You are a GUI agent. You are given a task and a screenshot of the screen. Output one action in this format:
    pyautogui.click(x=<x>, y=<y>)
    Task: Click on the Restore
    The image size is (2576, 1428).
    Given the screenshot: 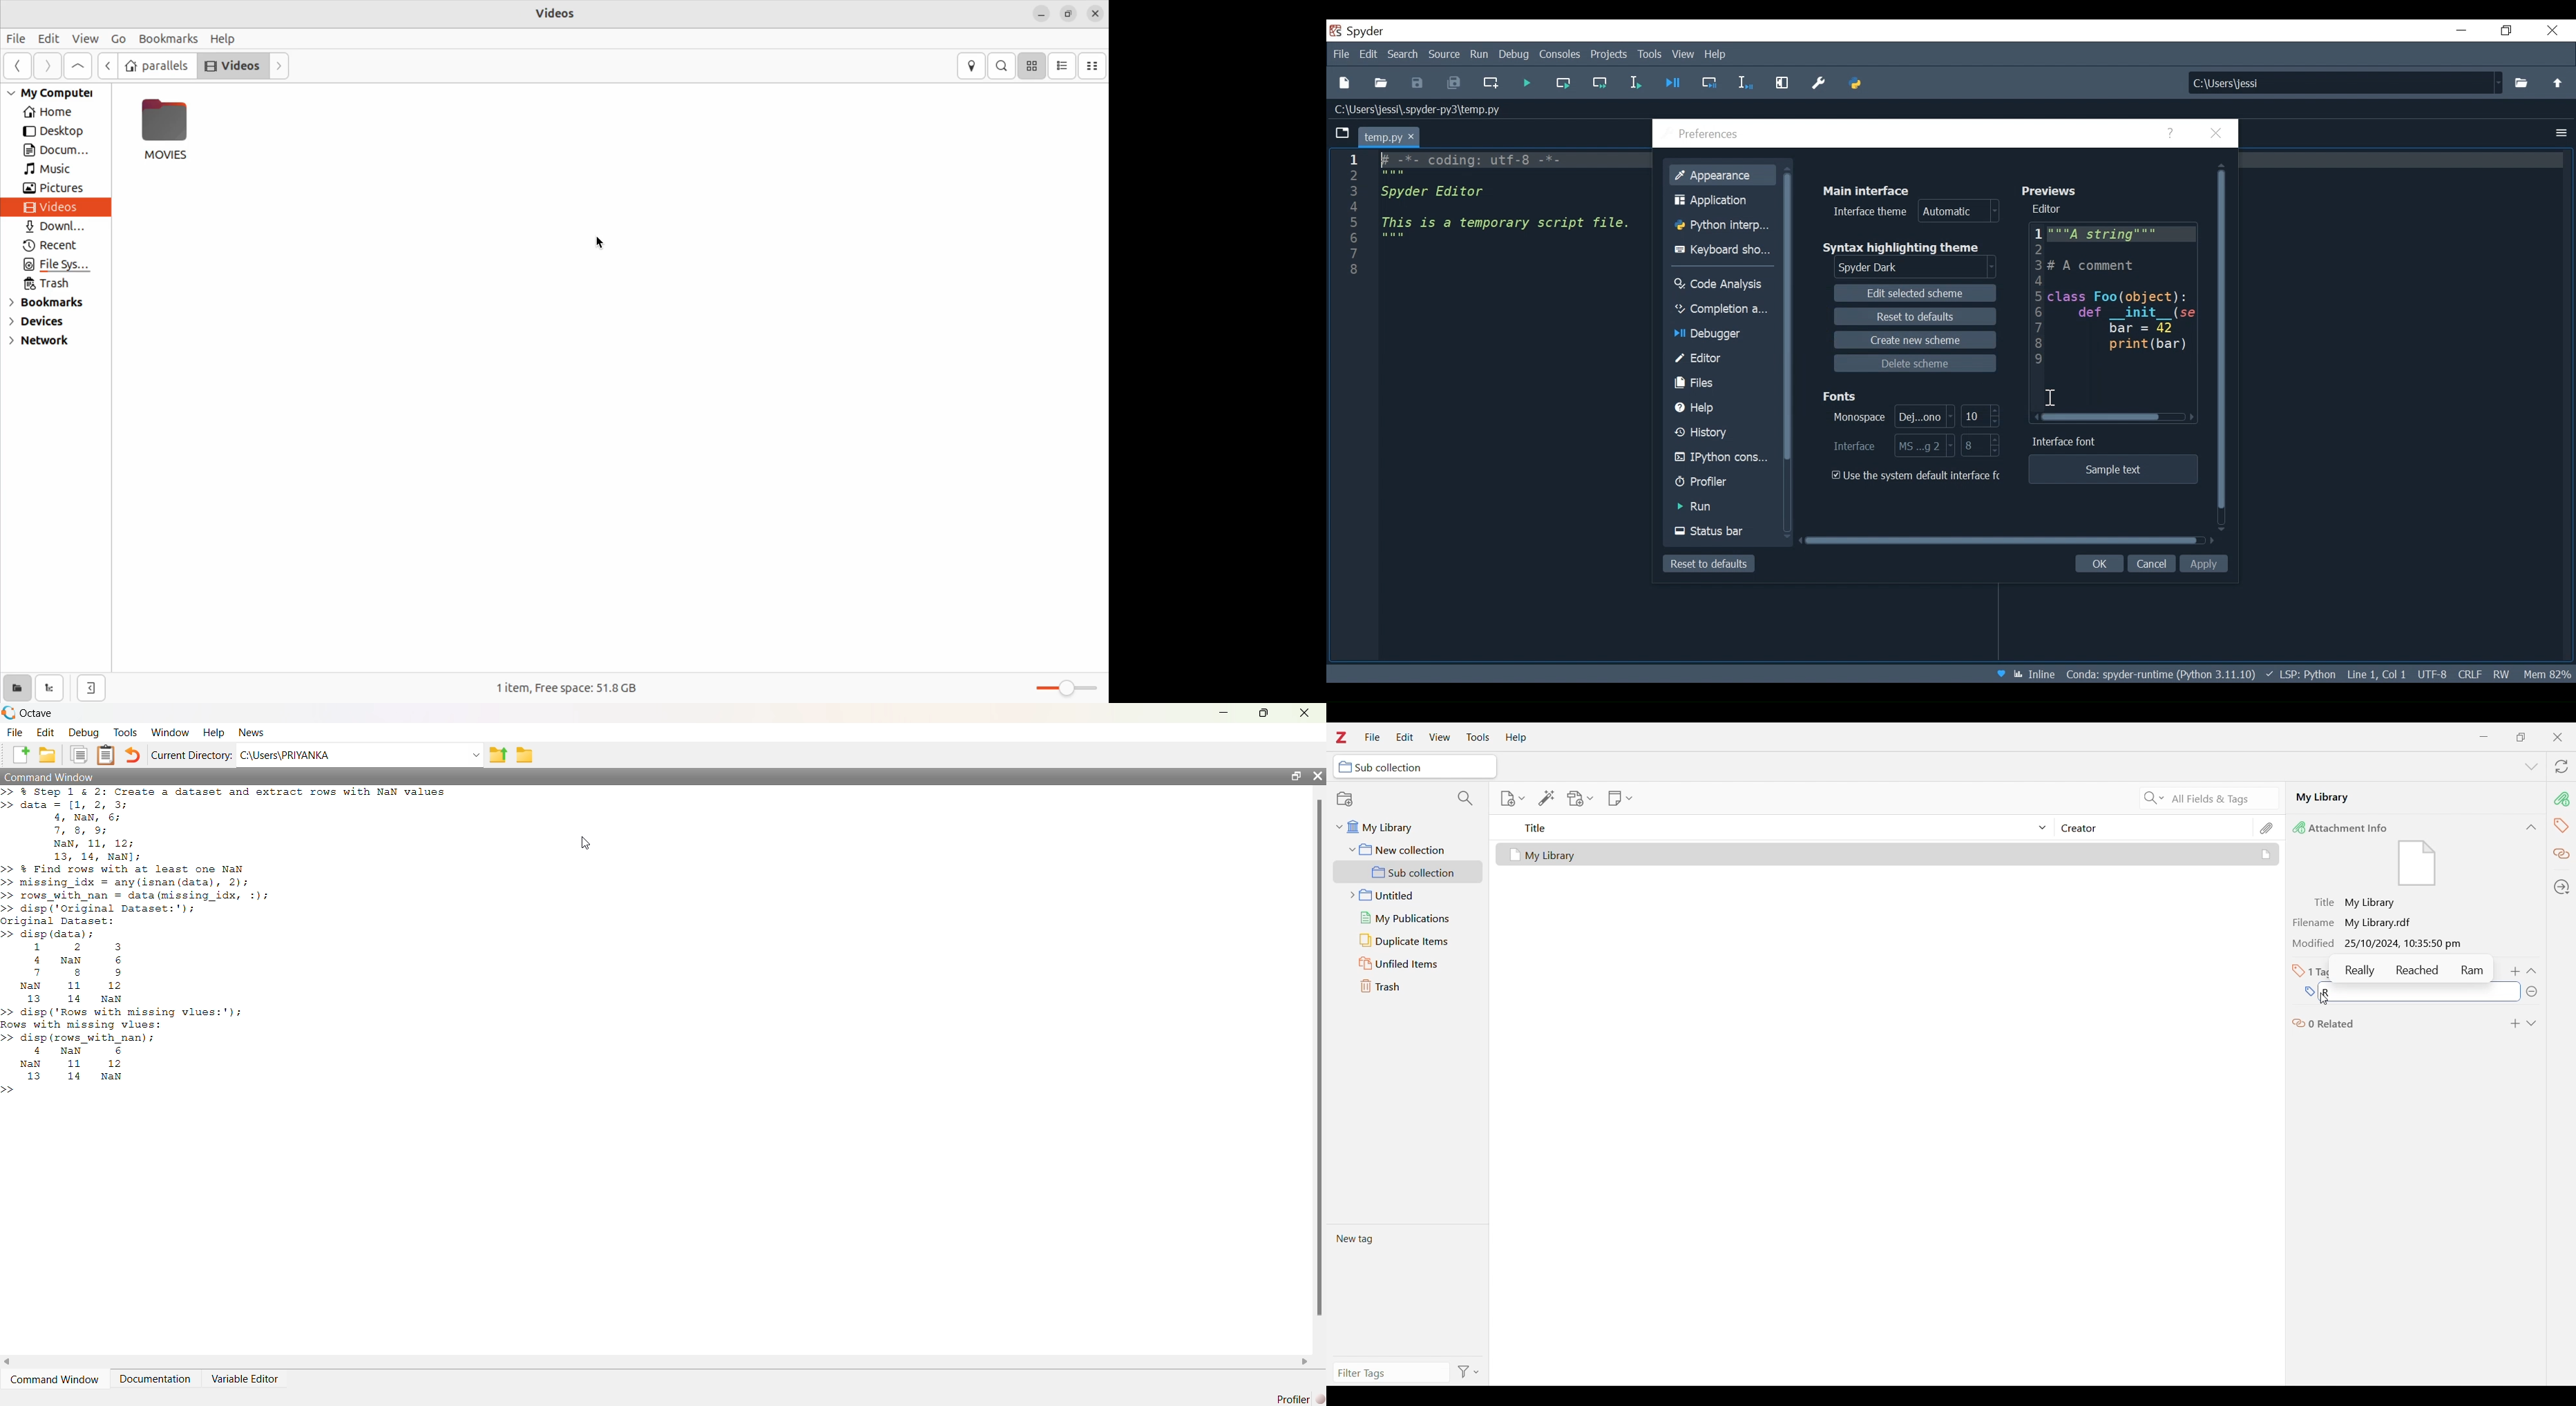 What is the action you would take?
    pyautogui.click(x=2508, y=30)
    